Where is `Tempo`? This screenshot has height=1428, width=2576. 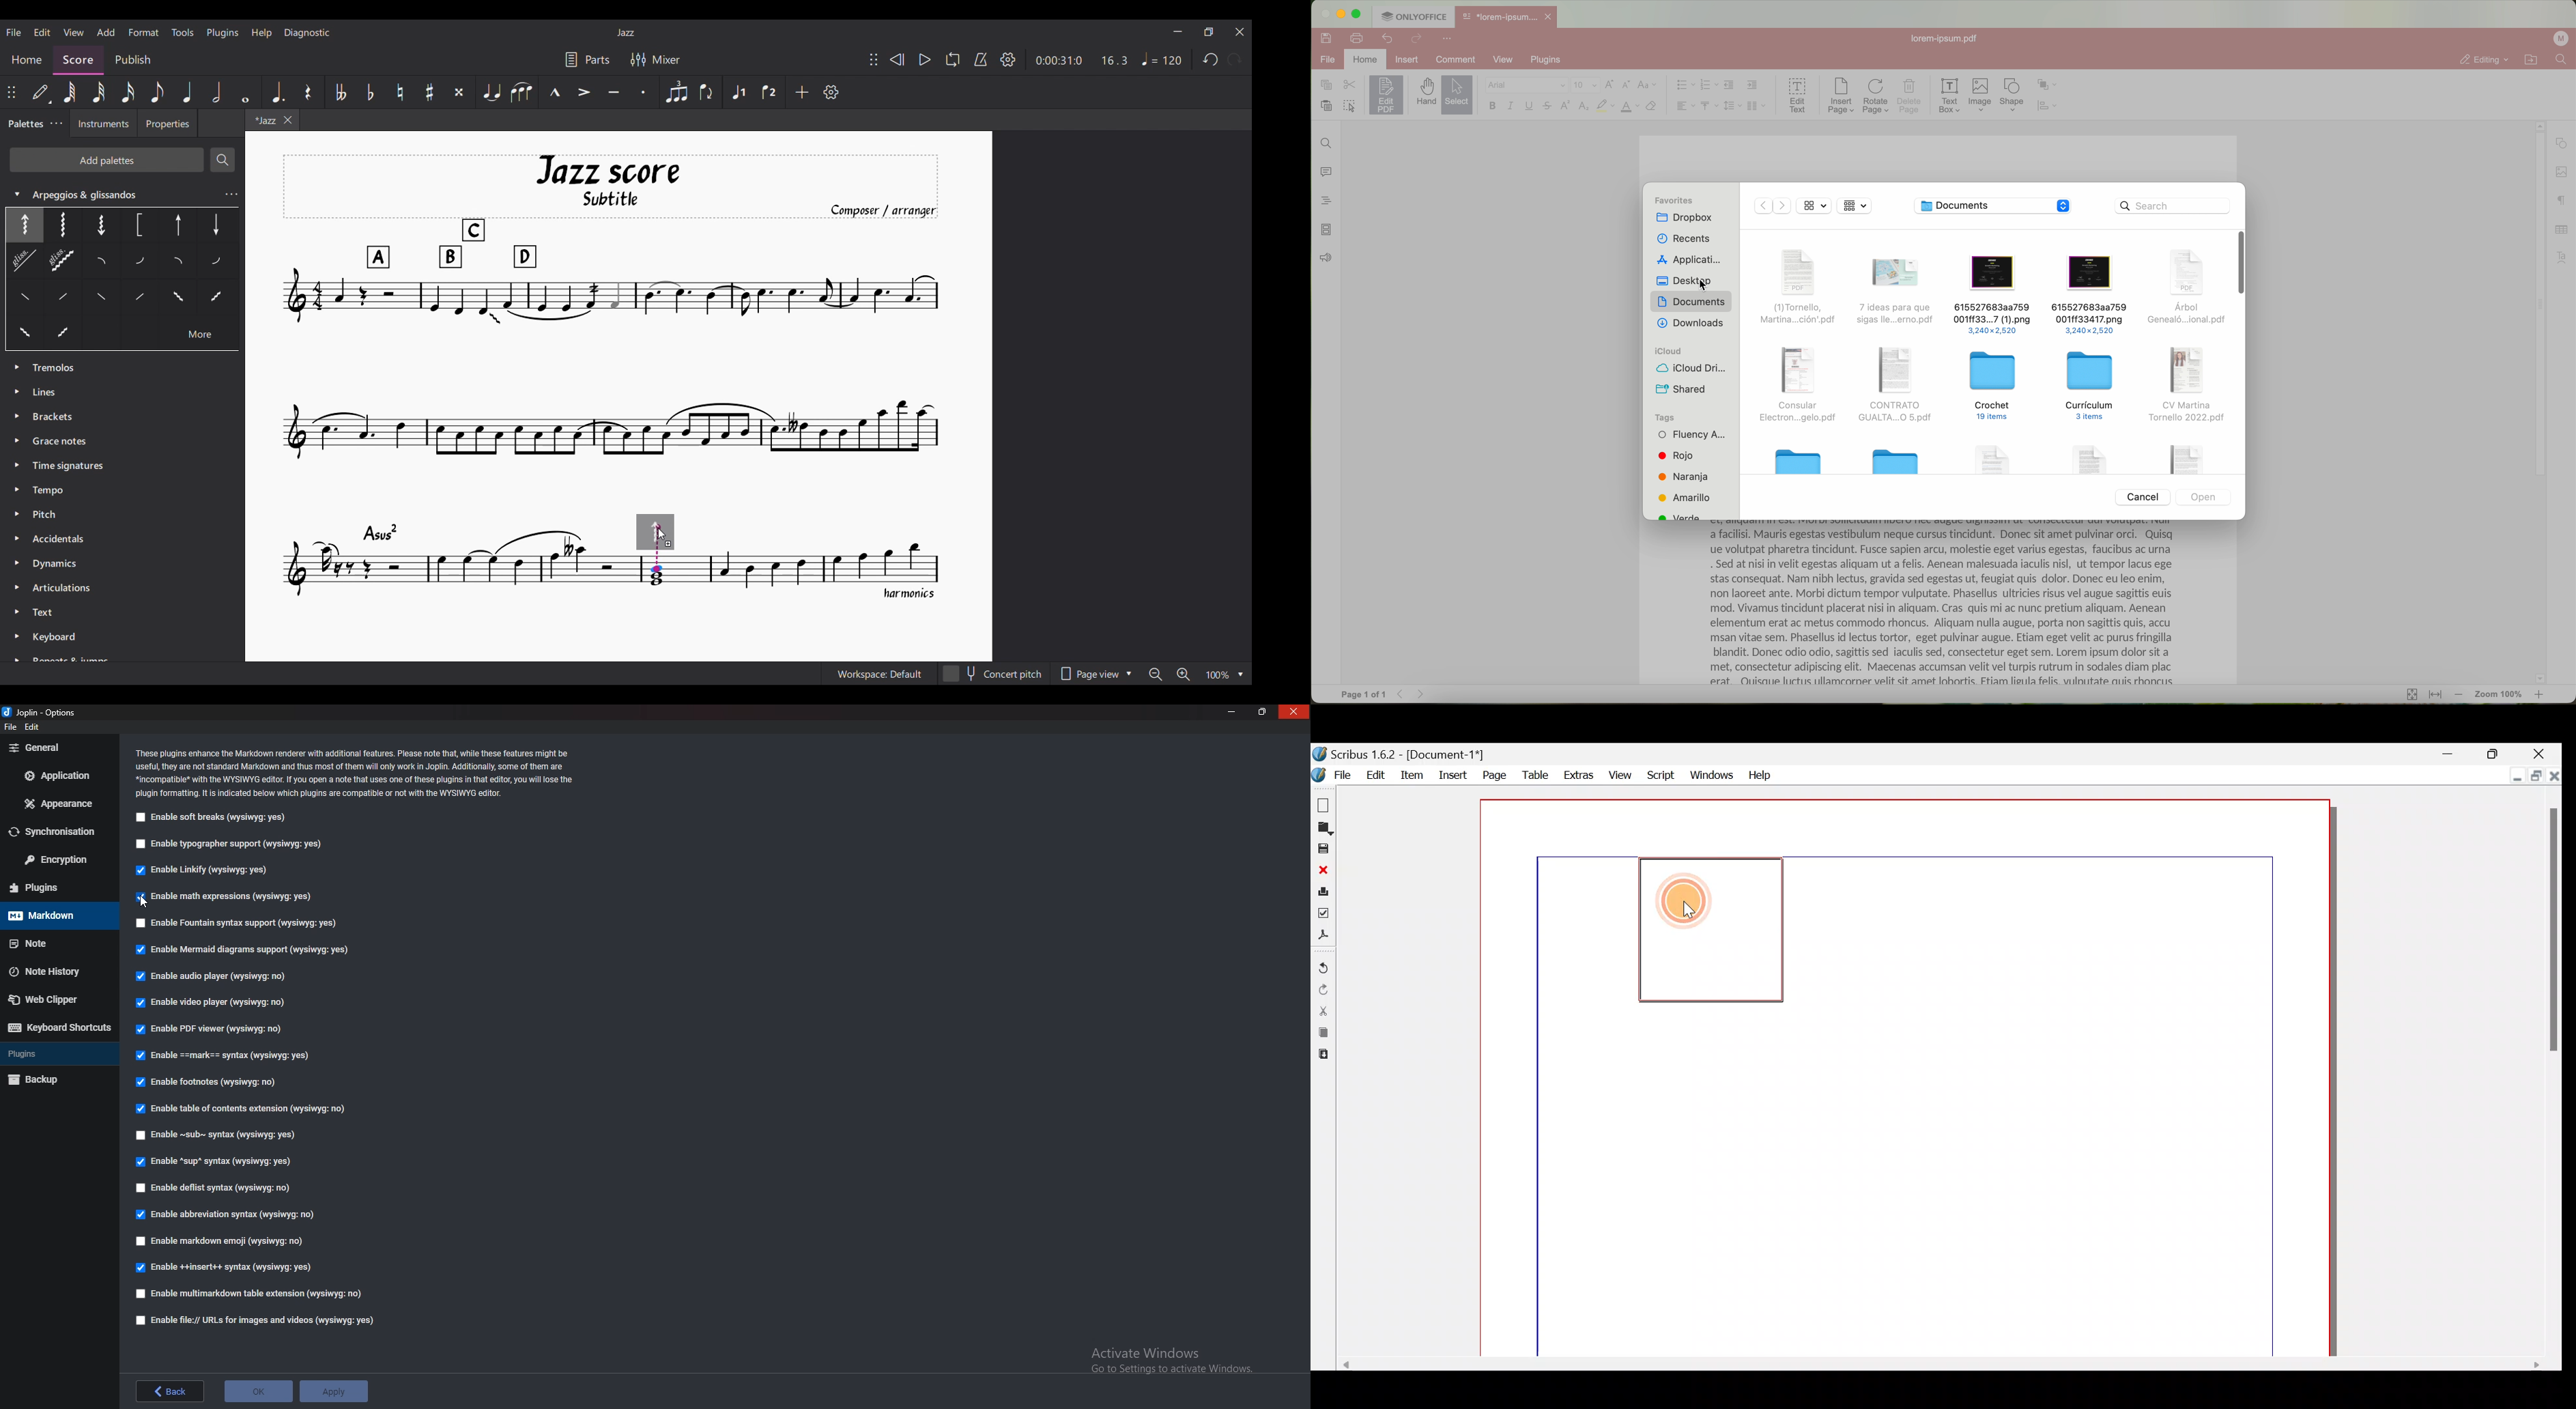 Tempo is located at coordinates (51, 489).